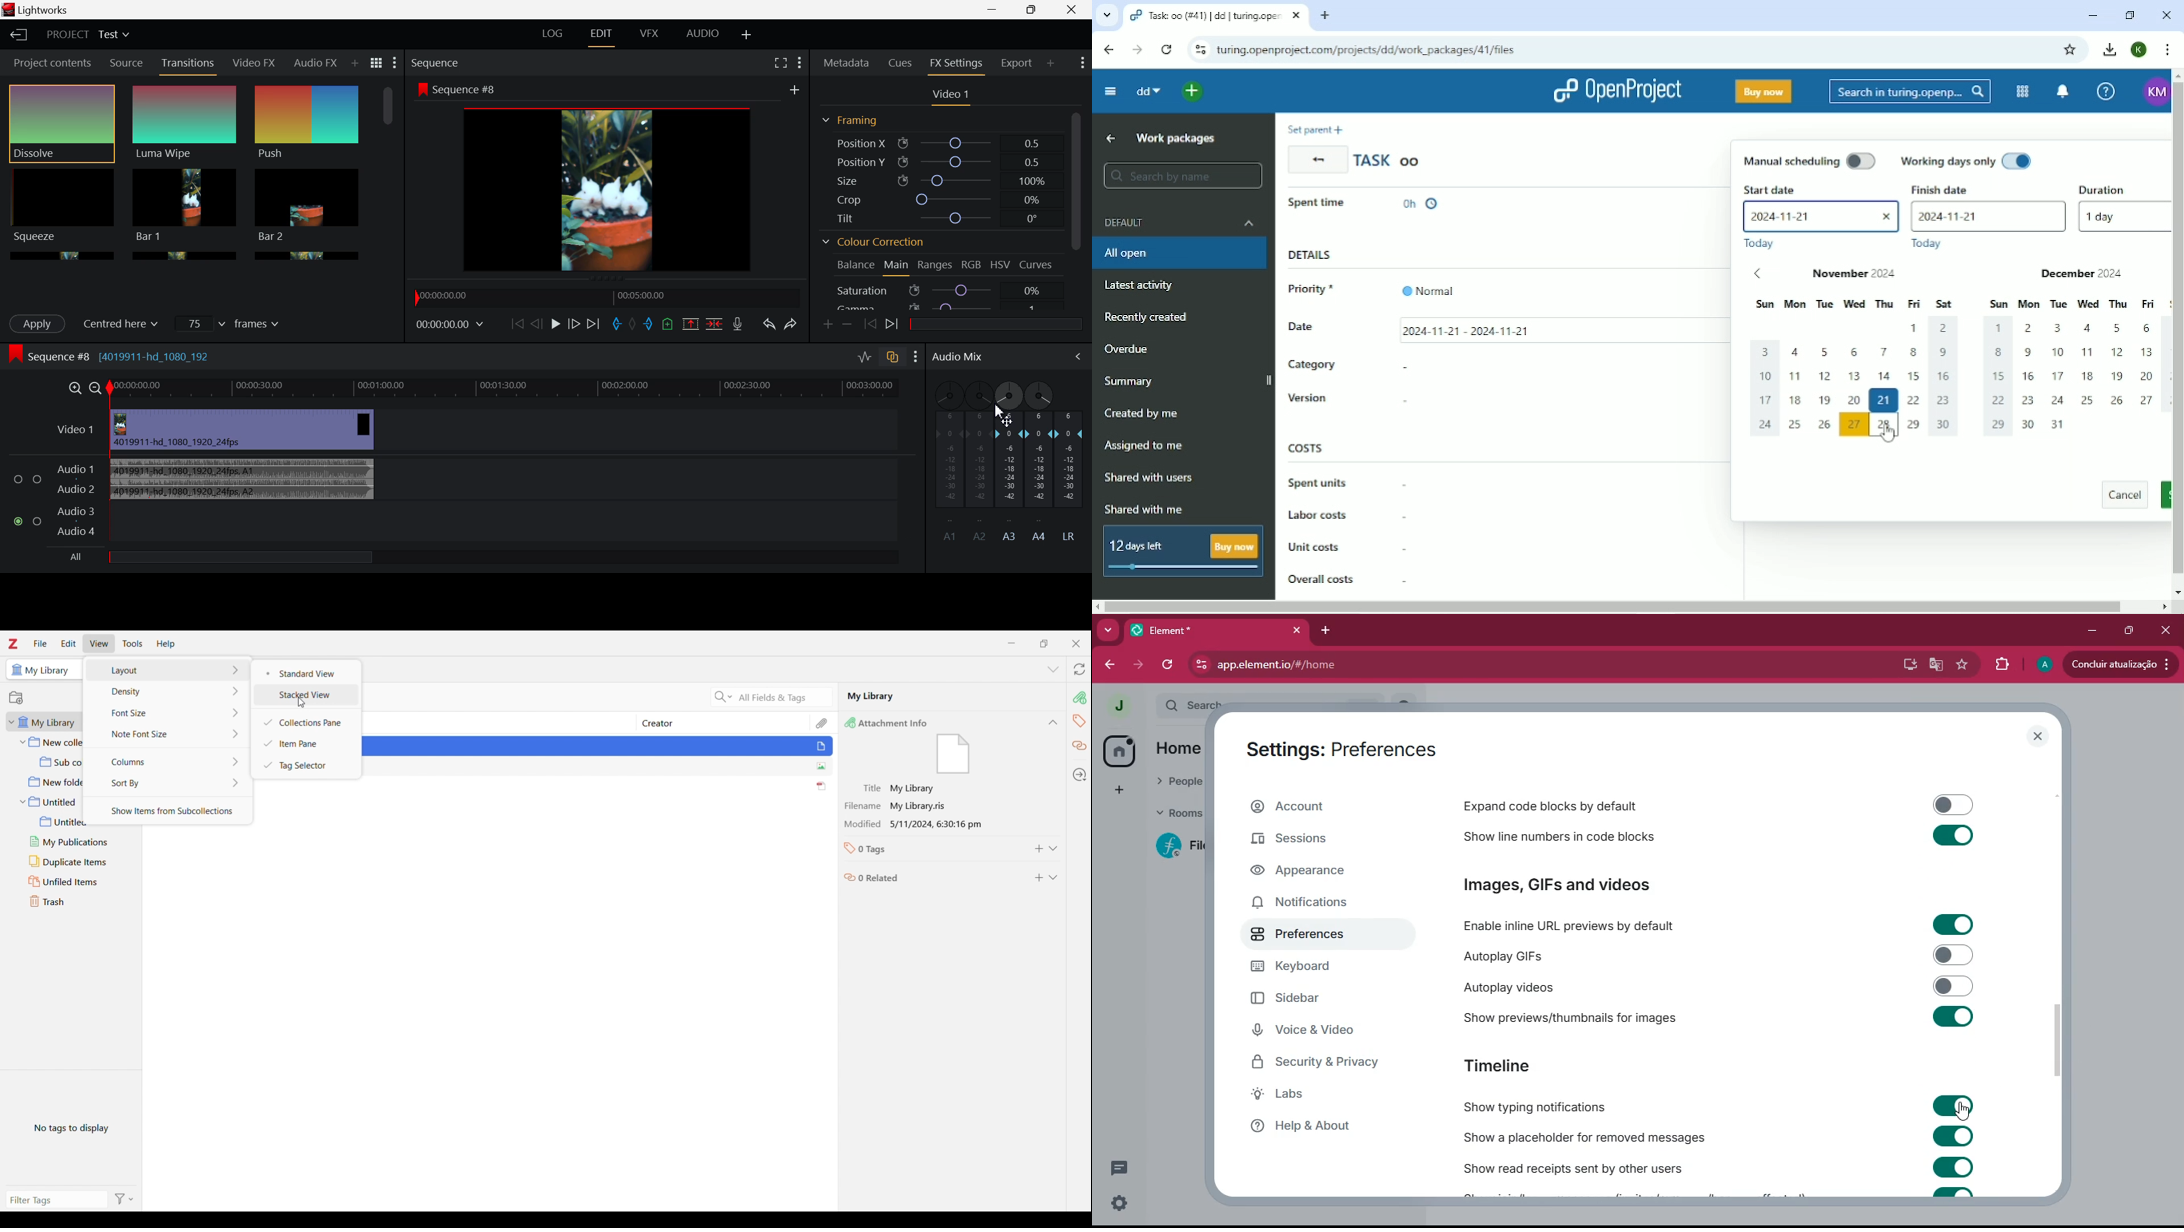 This screenshot has height=1232, width=2184. I want to click on Toggle audio levels editing, so click(864, 359).